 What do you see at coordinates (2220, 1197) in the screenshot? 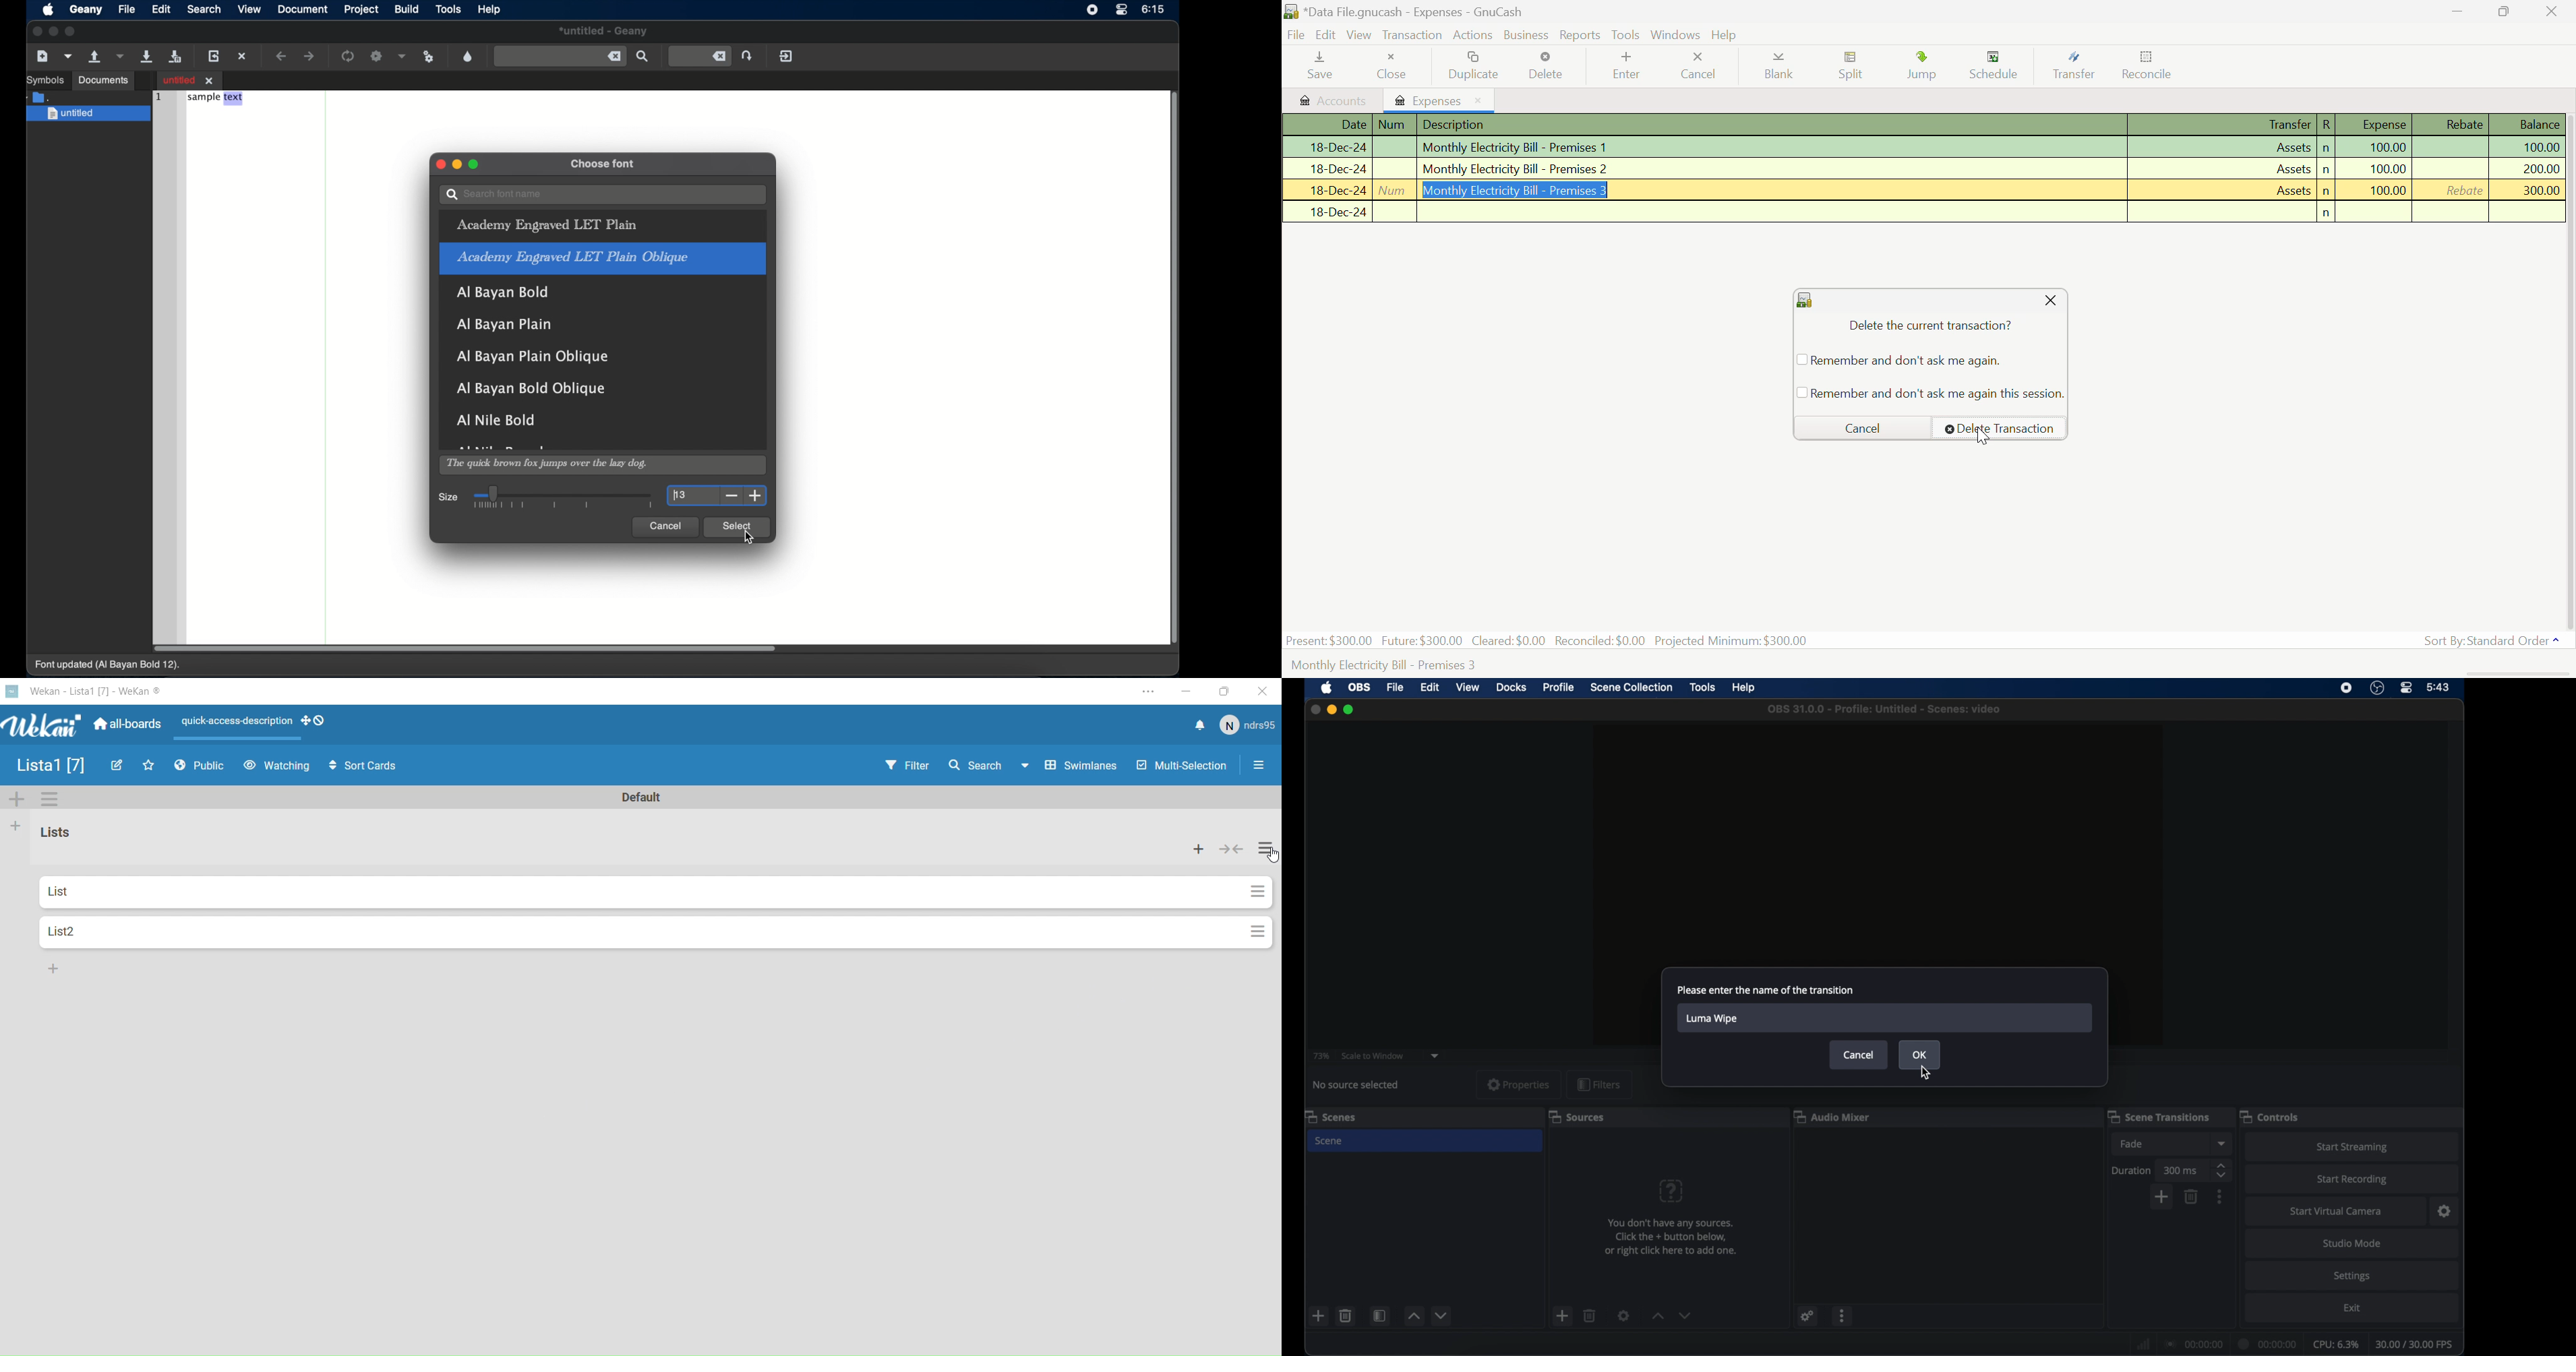
I see `more options` at bounding box center [2220, 1197].